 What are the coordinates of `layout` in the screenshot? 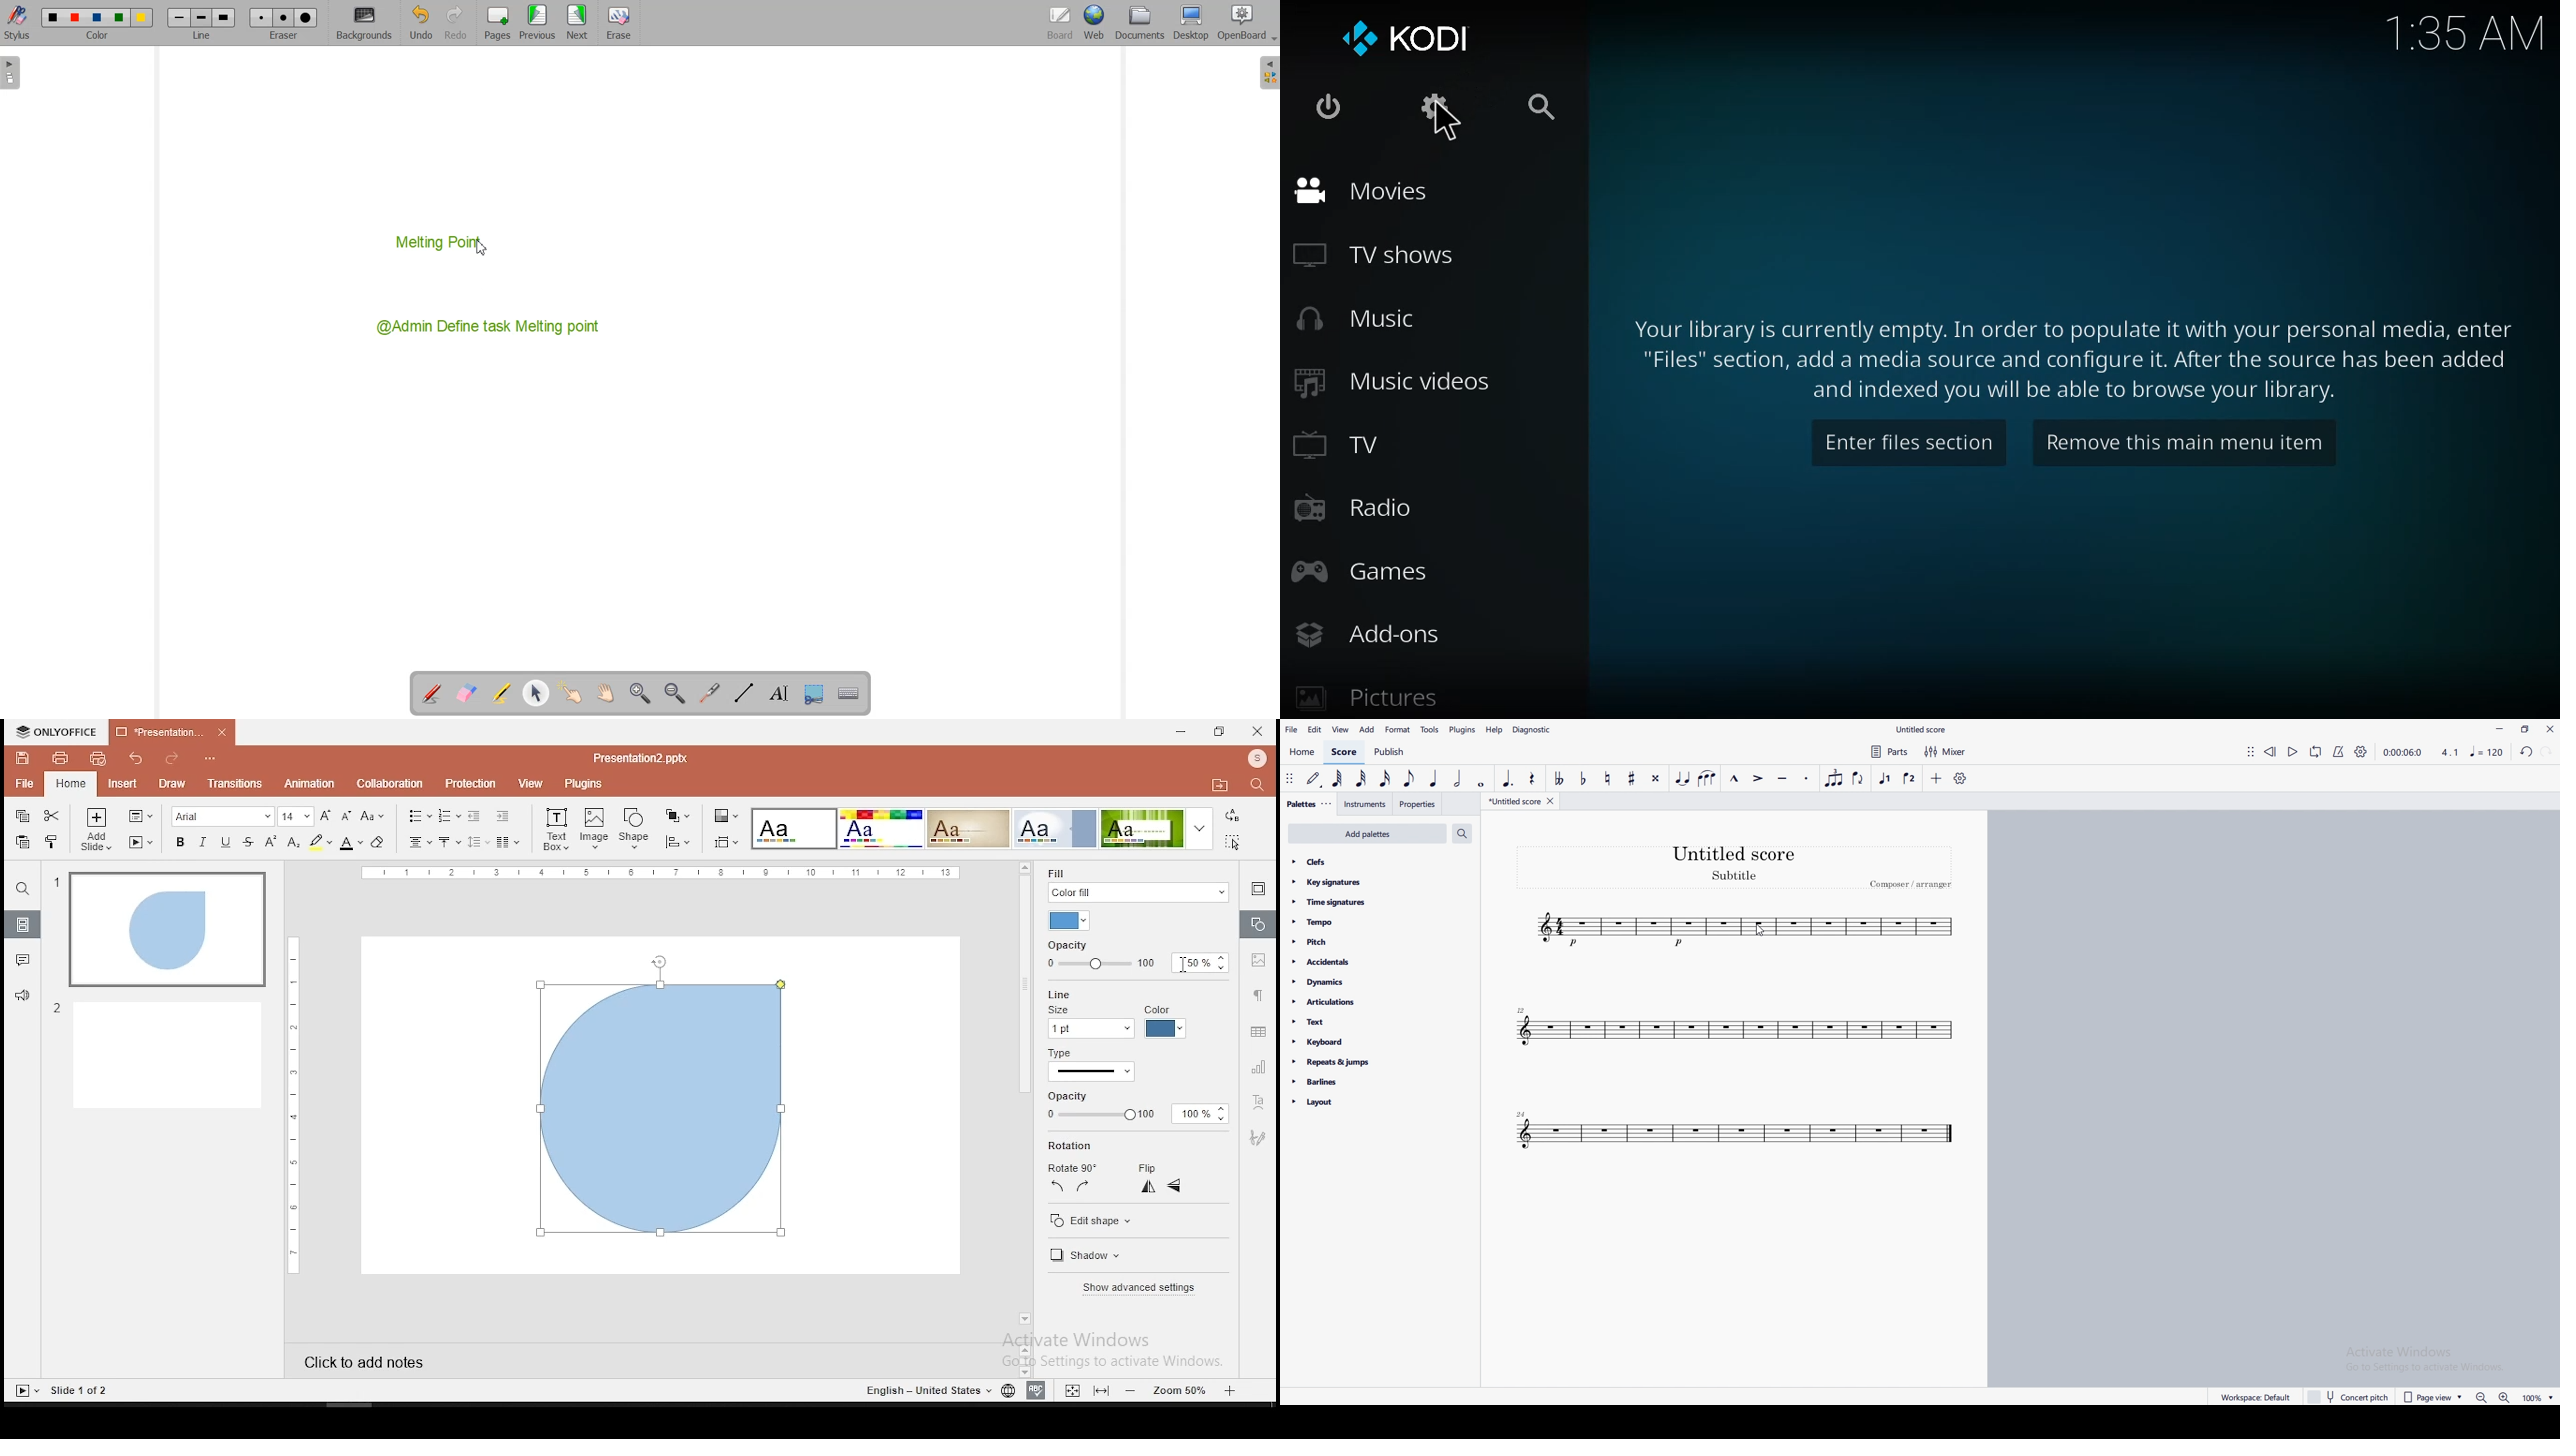 It's located at (1363, 1103).